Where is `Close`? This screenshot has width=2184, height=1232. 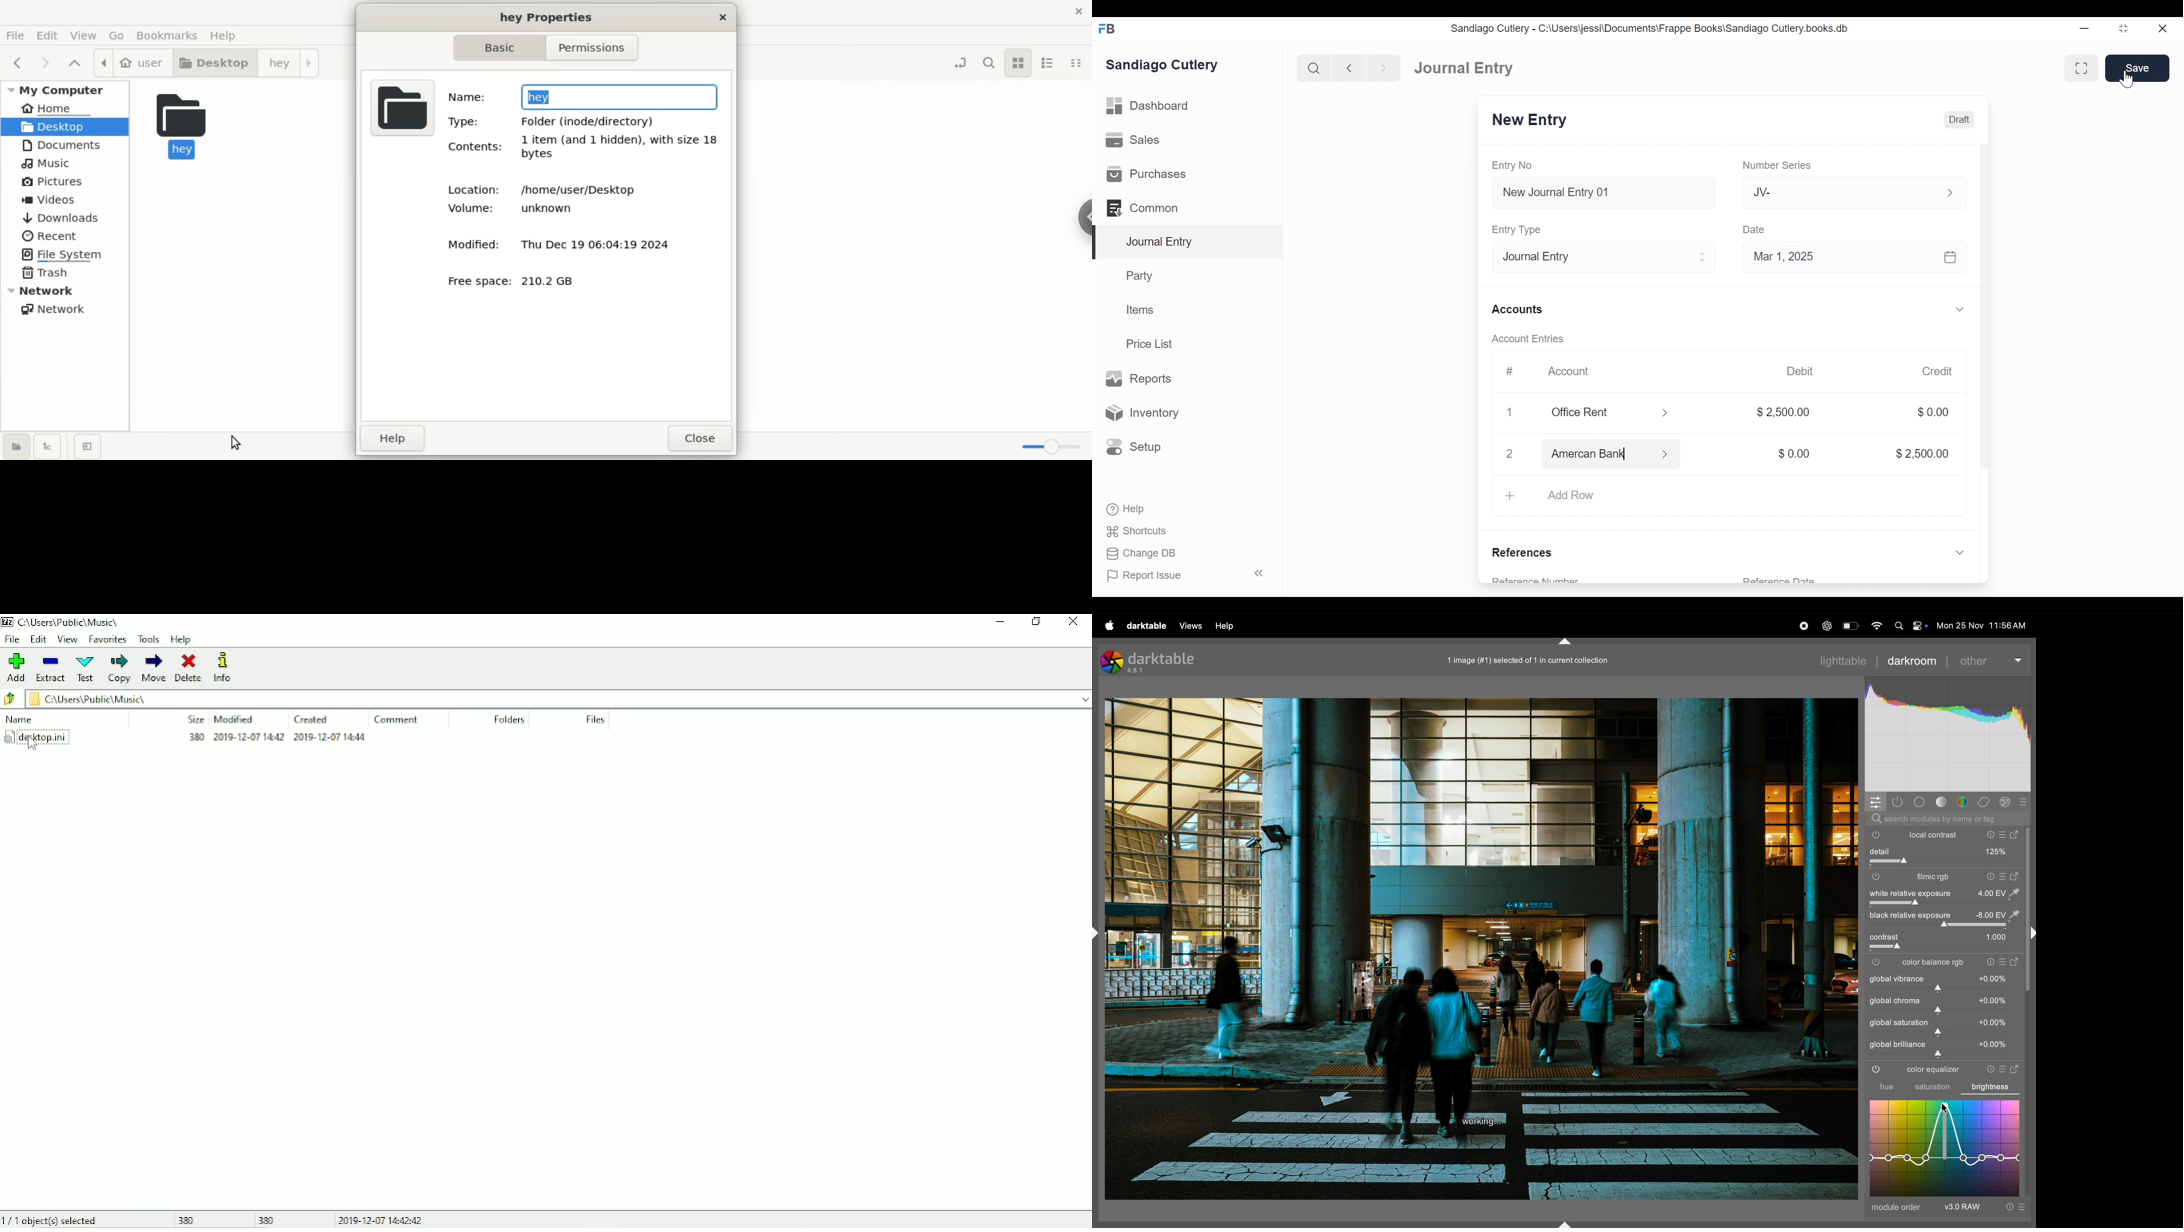
Close is located at coordinates (1075, 623).